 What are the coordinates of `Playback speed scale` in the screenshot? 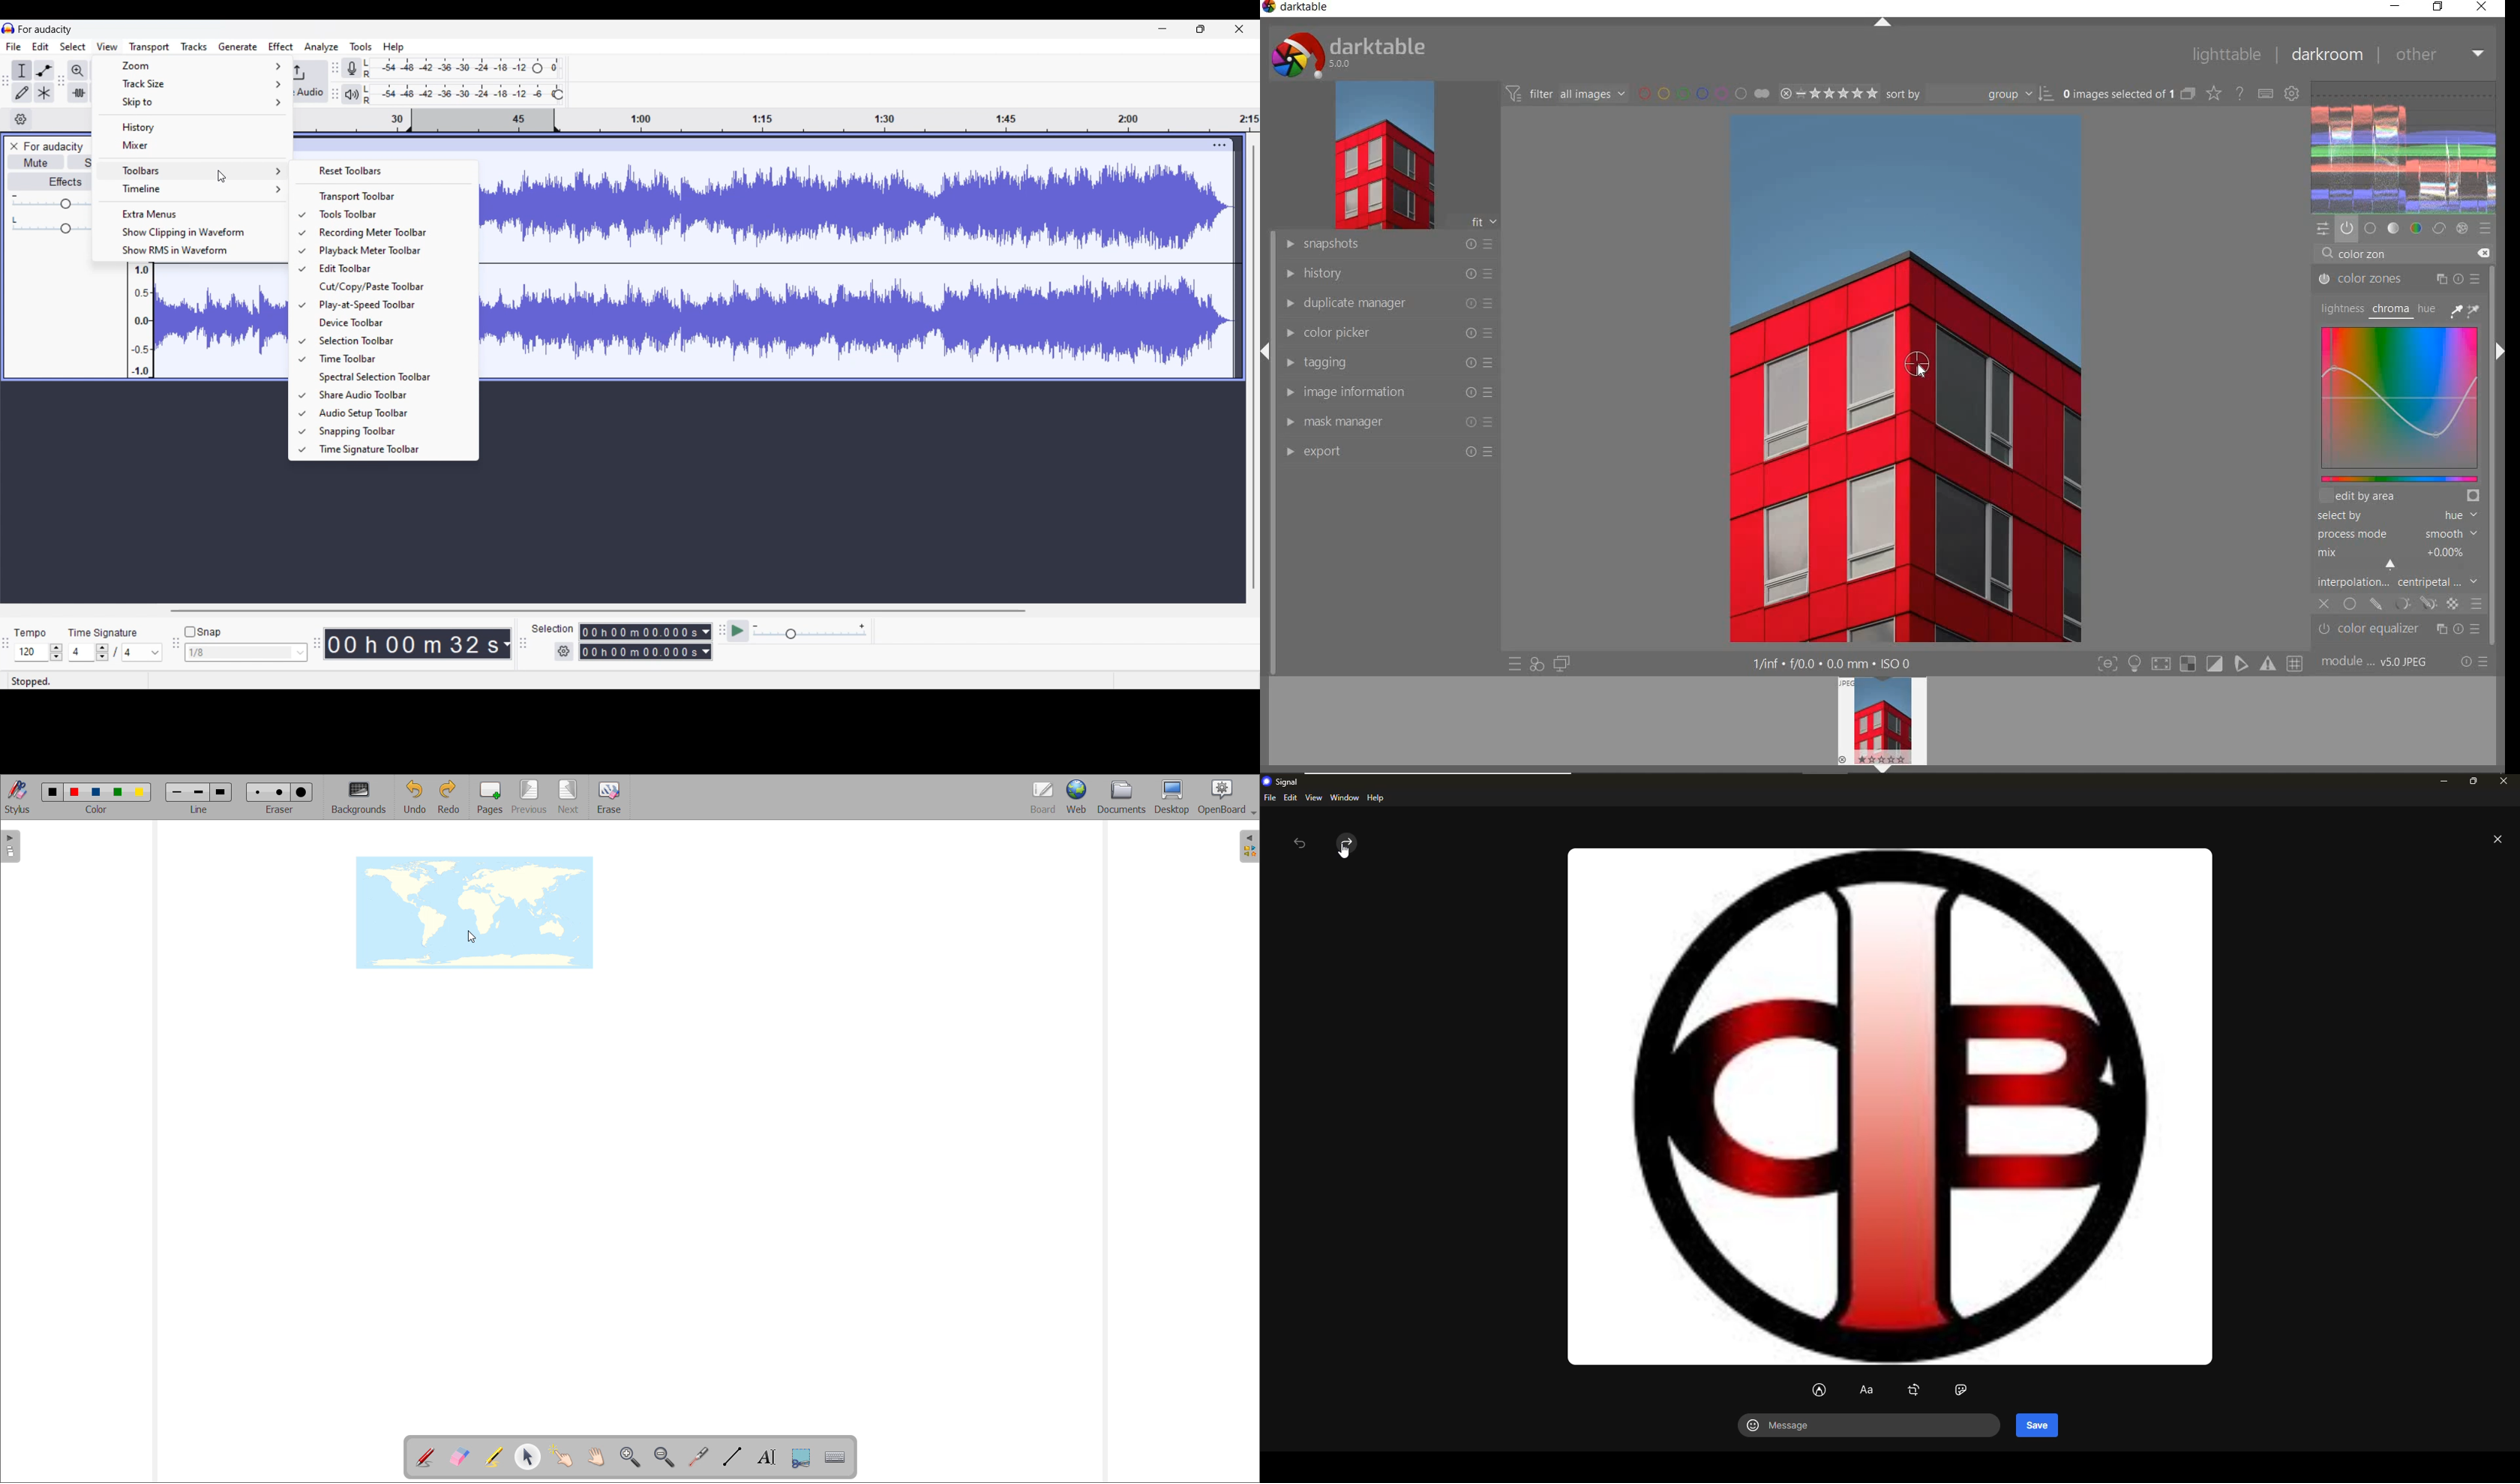 It's located at (809, 631).